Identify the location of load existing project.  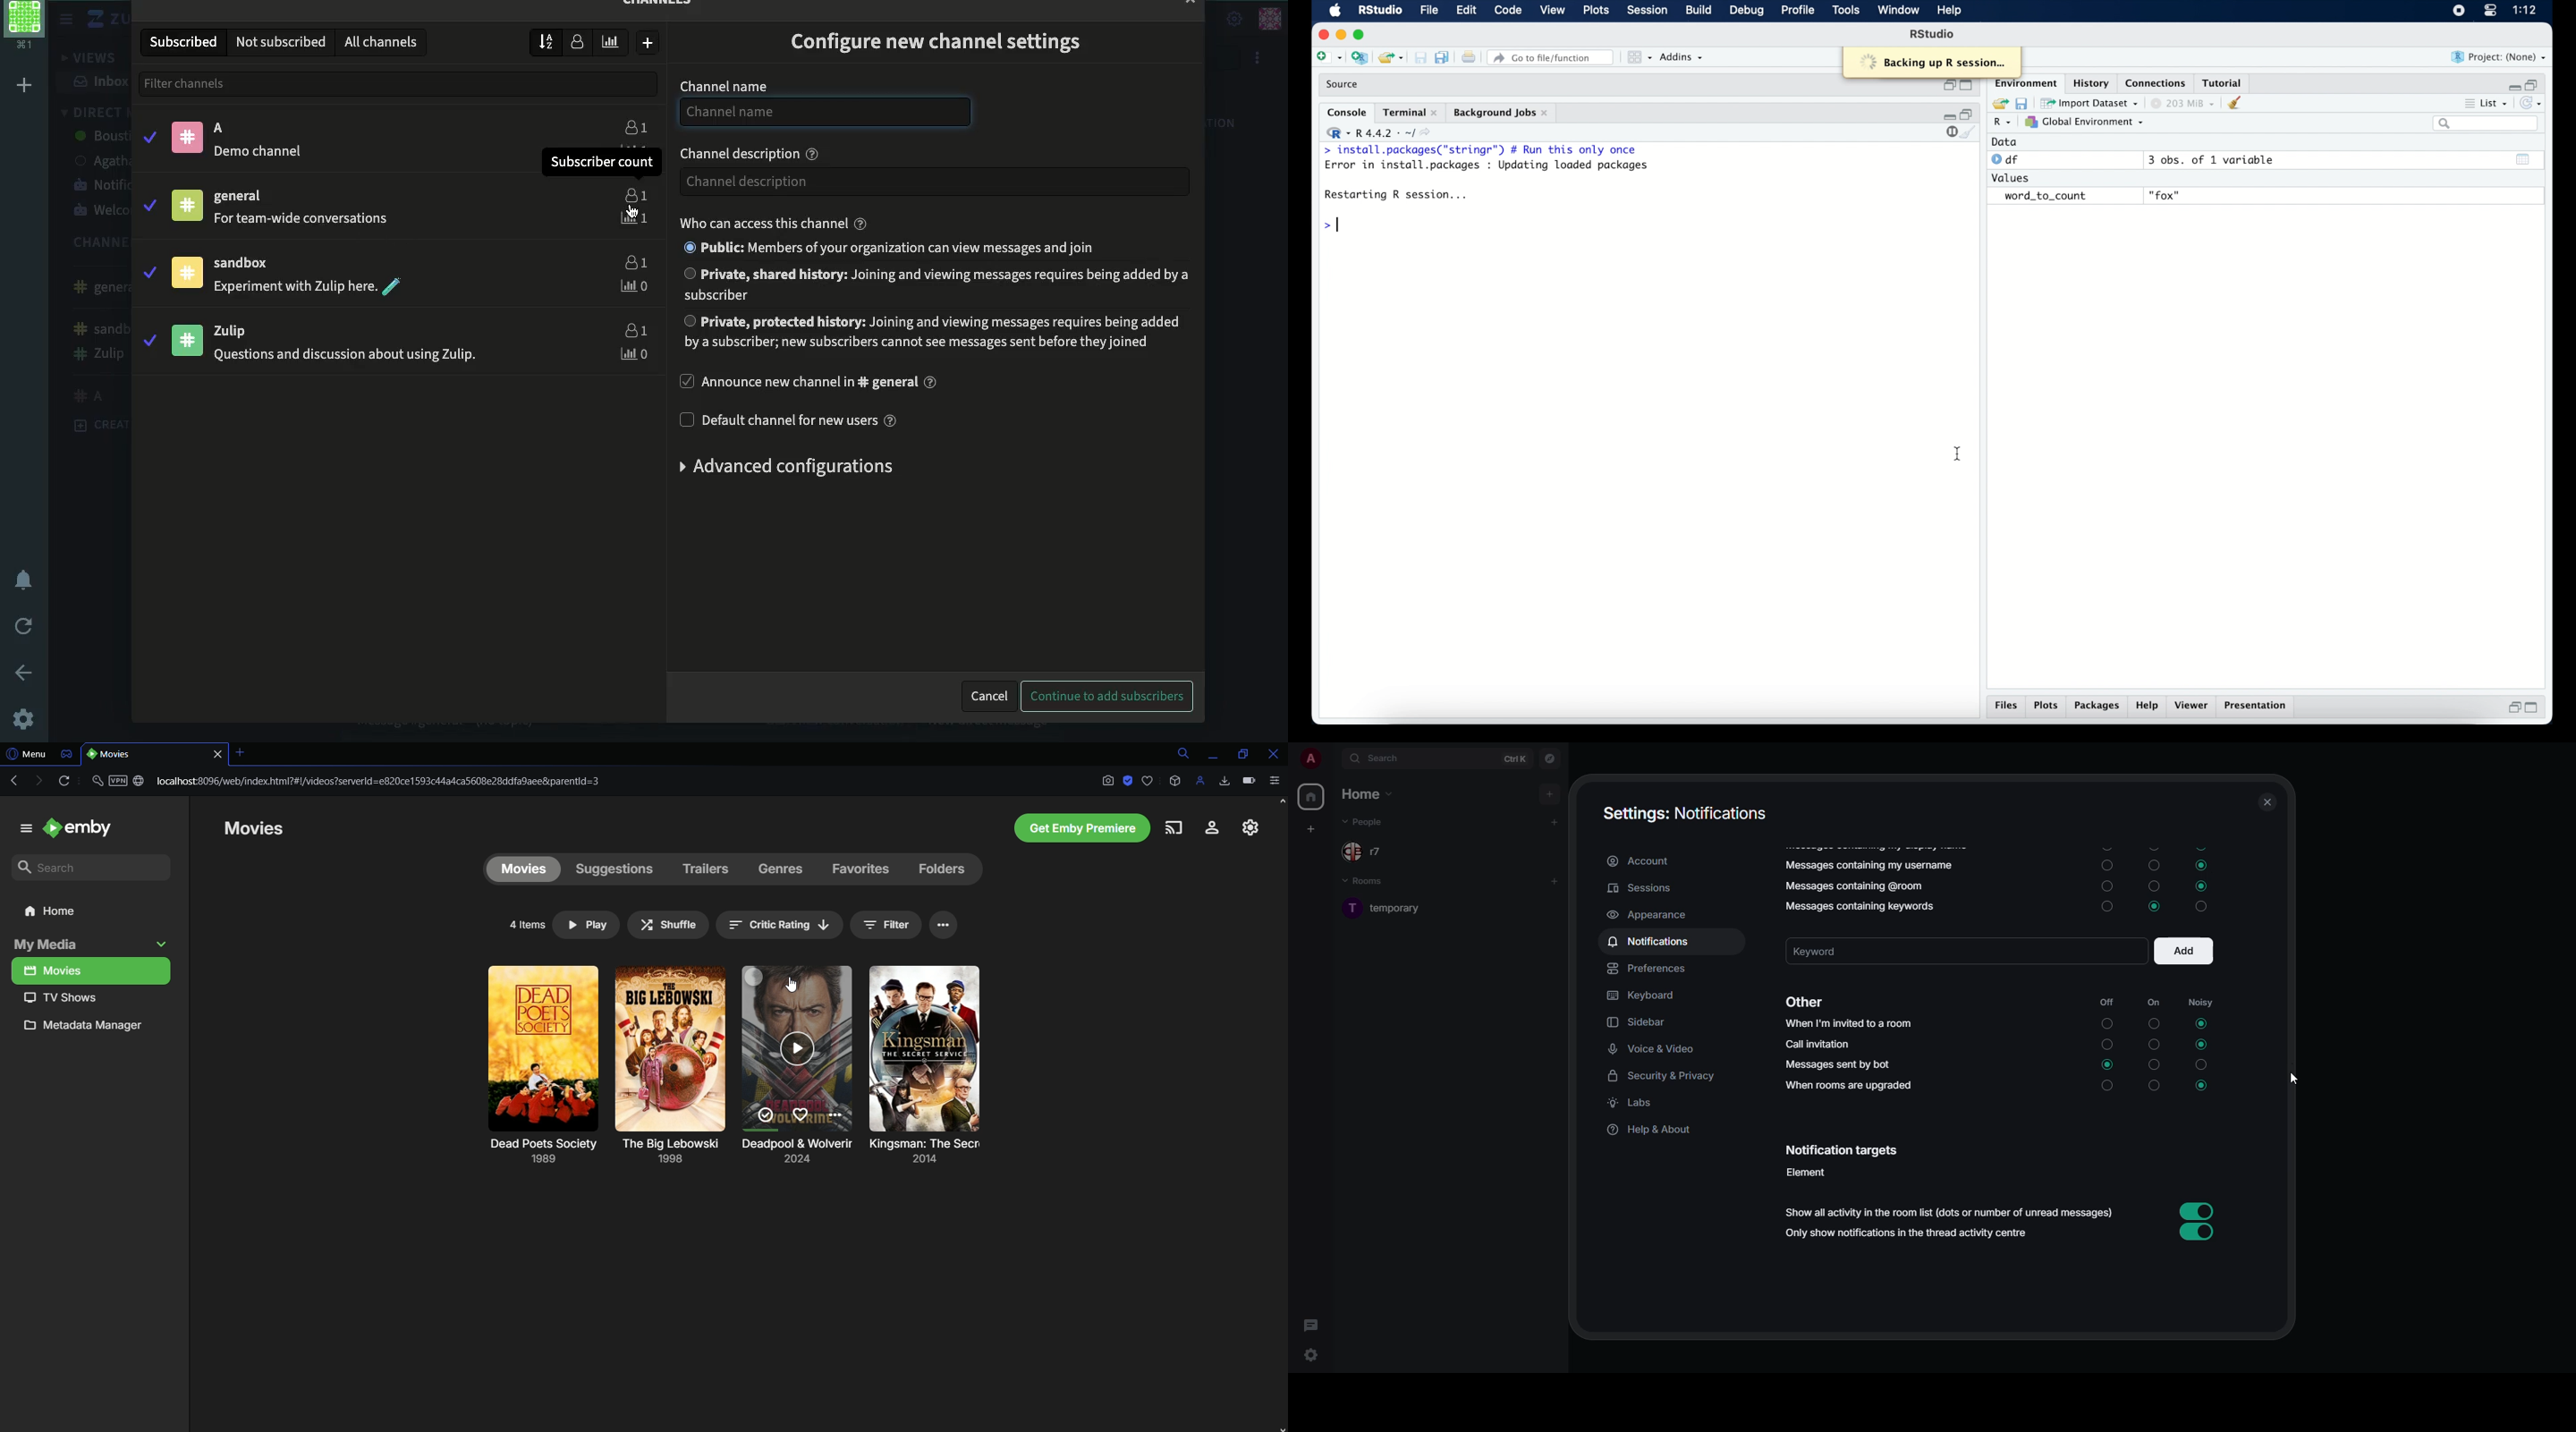
(1393, 58).